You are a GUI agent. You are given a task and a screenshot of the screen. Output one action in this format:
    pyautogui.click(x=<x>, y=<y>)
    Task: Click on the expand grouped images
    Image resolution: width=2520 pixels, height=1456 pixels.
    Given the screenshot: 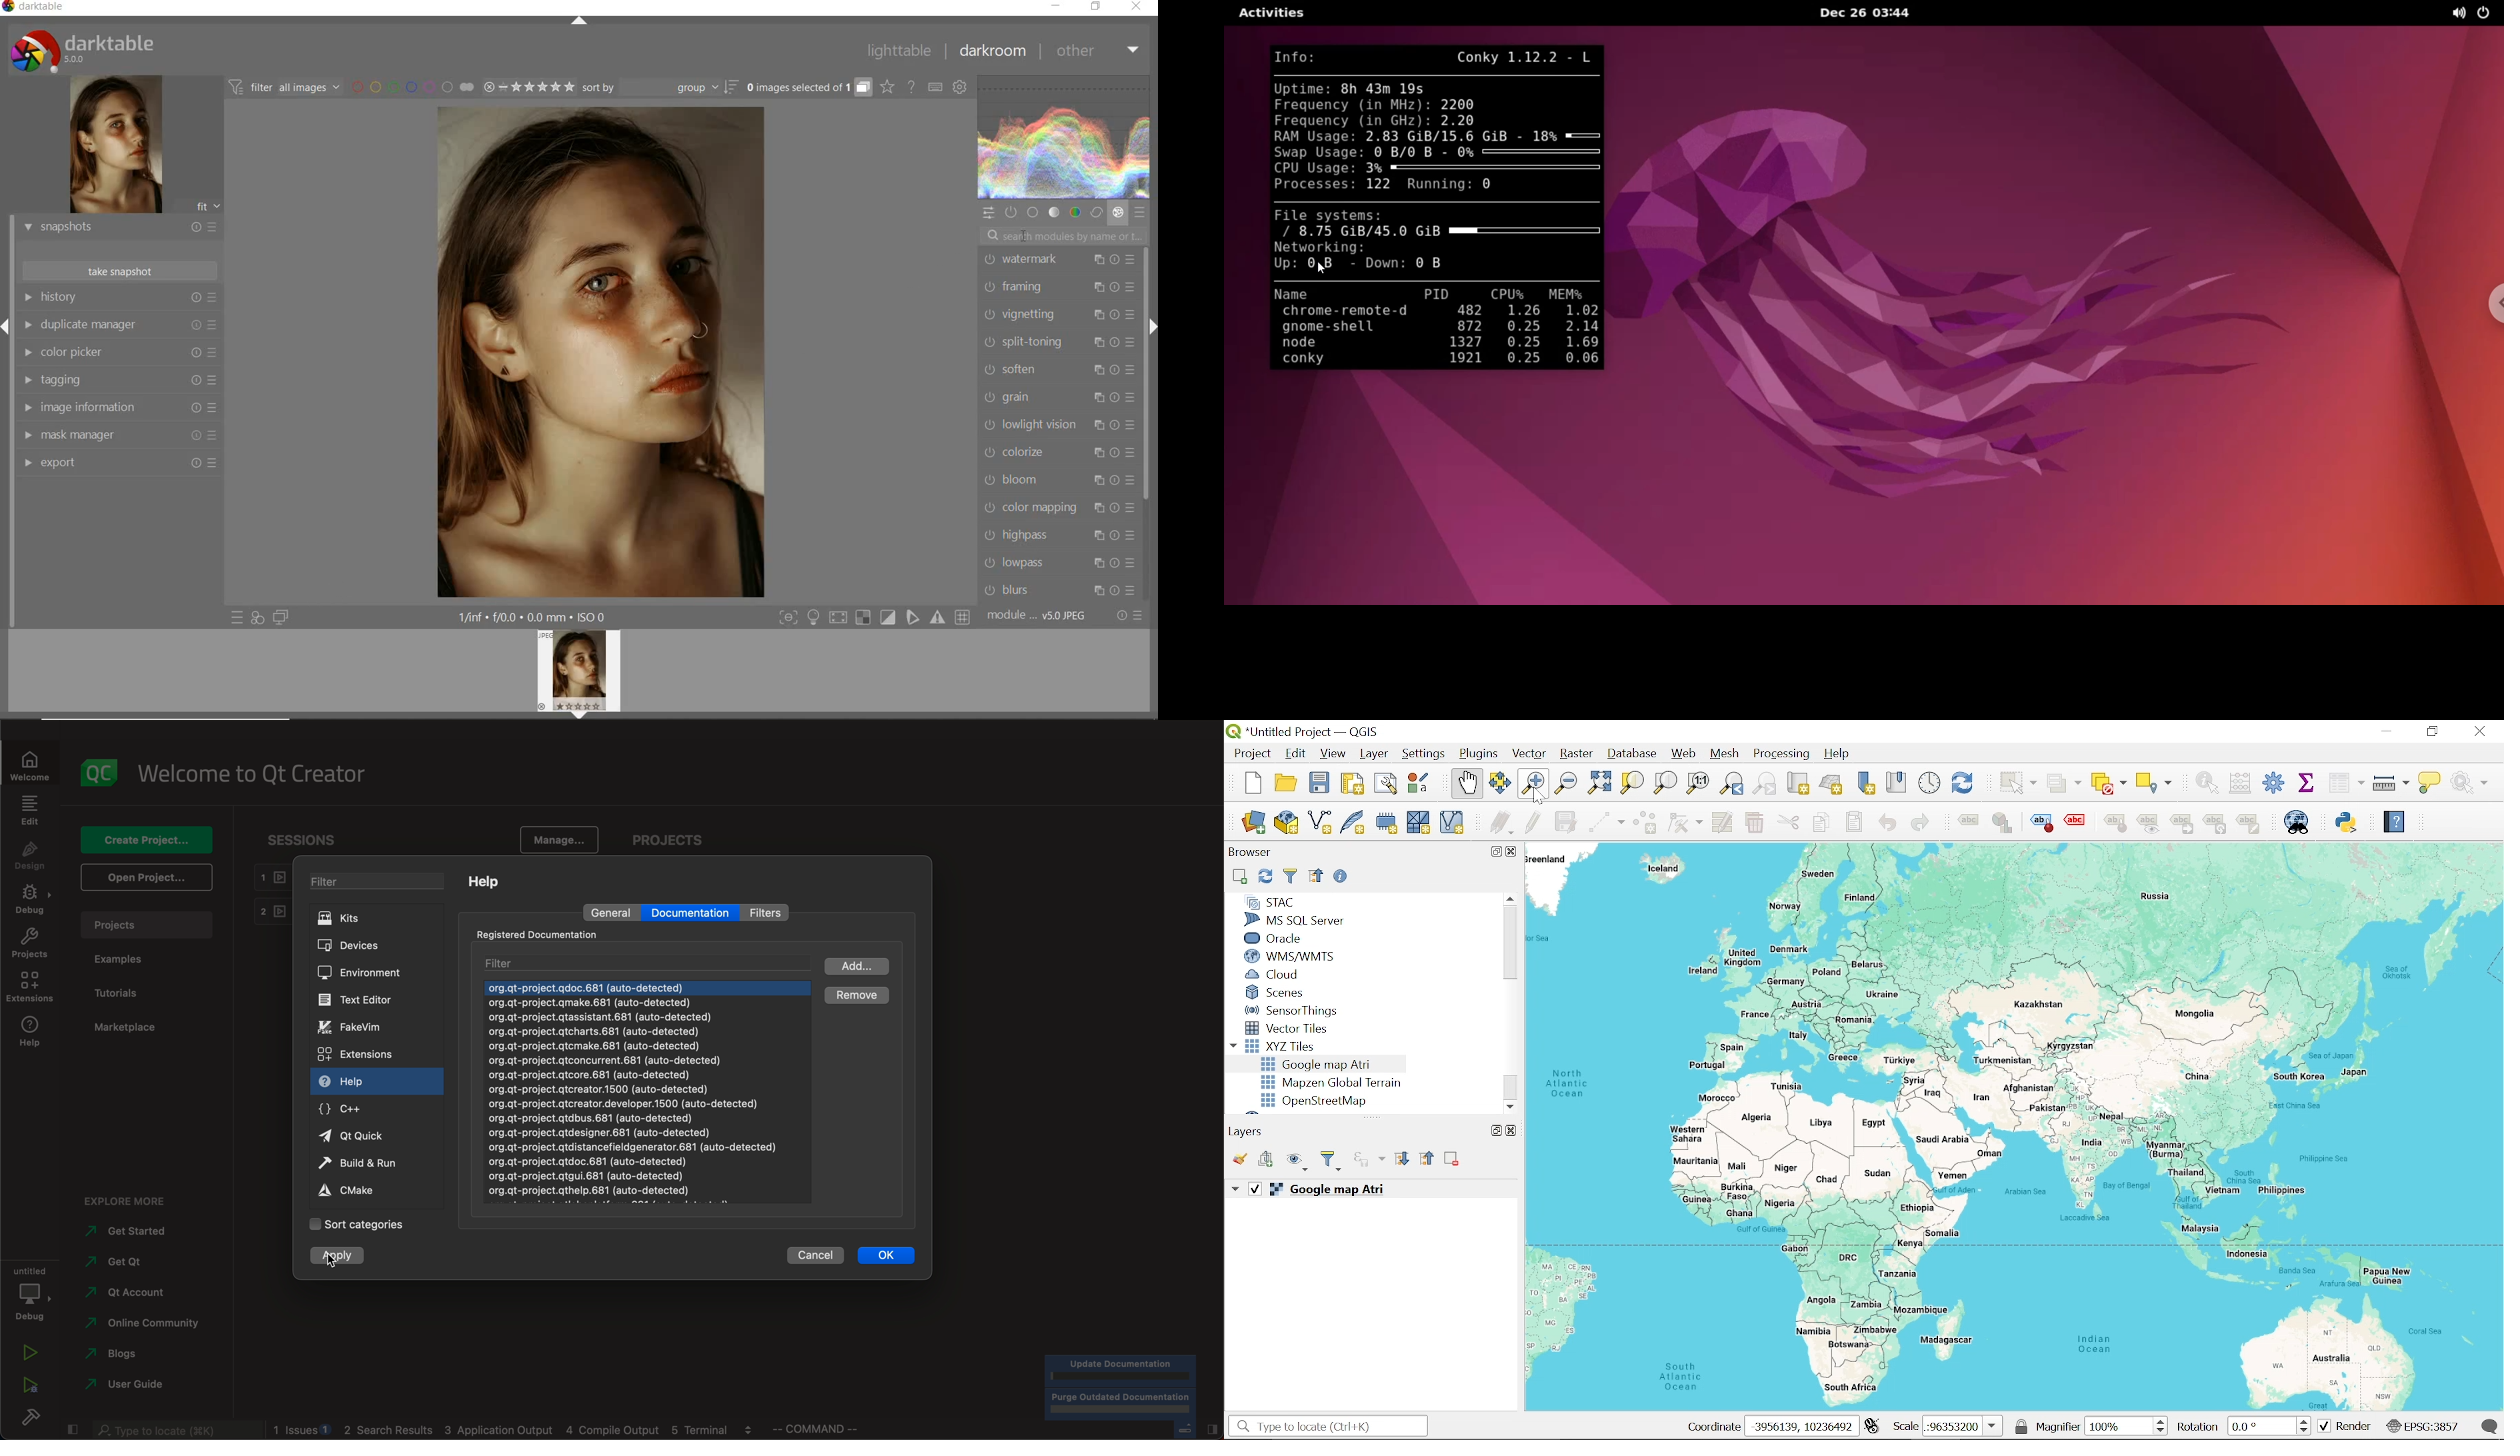 What is the action you would take?
    pyautogui.click(x=807, y=87)
    